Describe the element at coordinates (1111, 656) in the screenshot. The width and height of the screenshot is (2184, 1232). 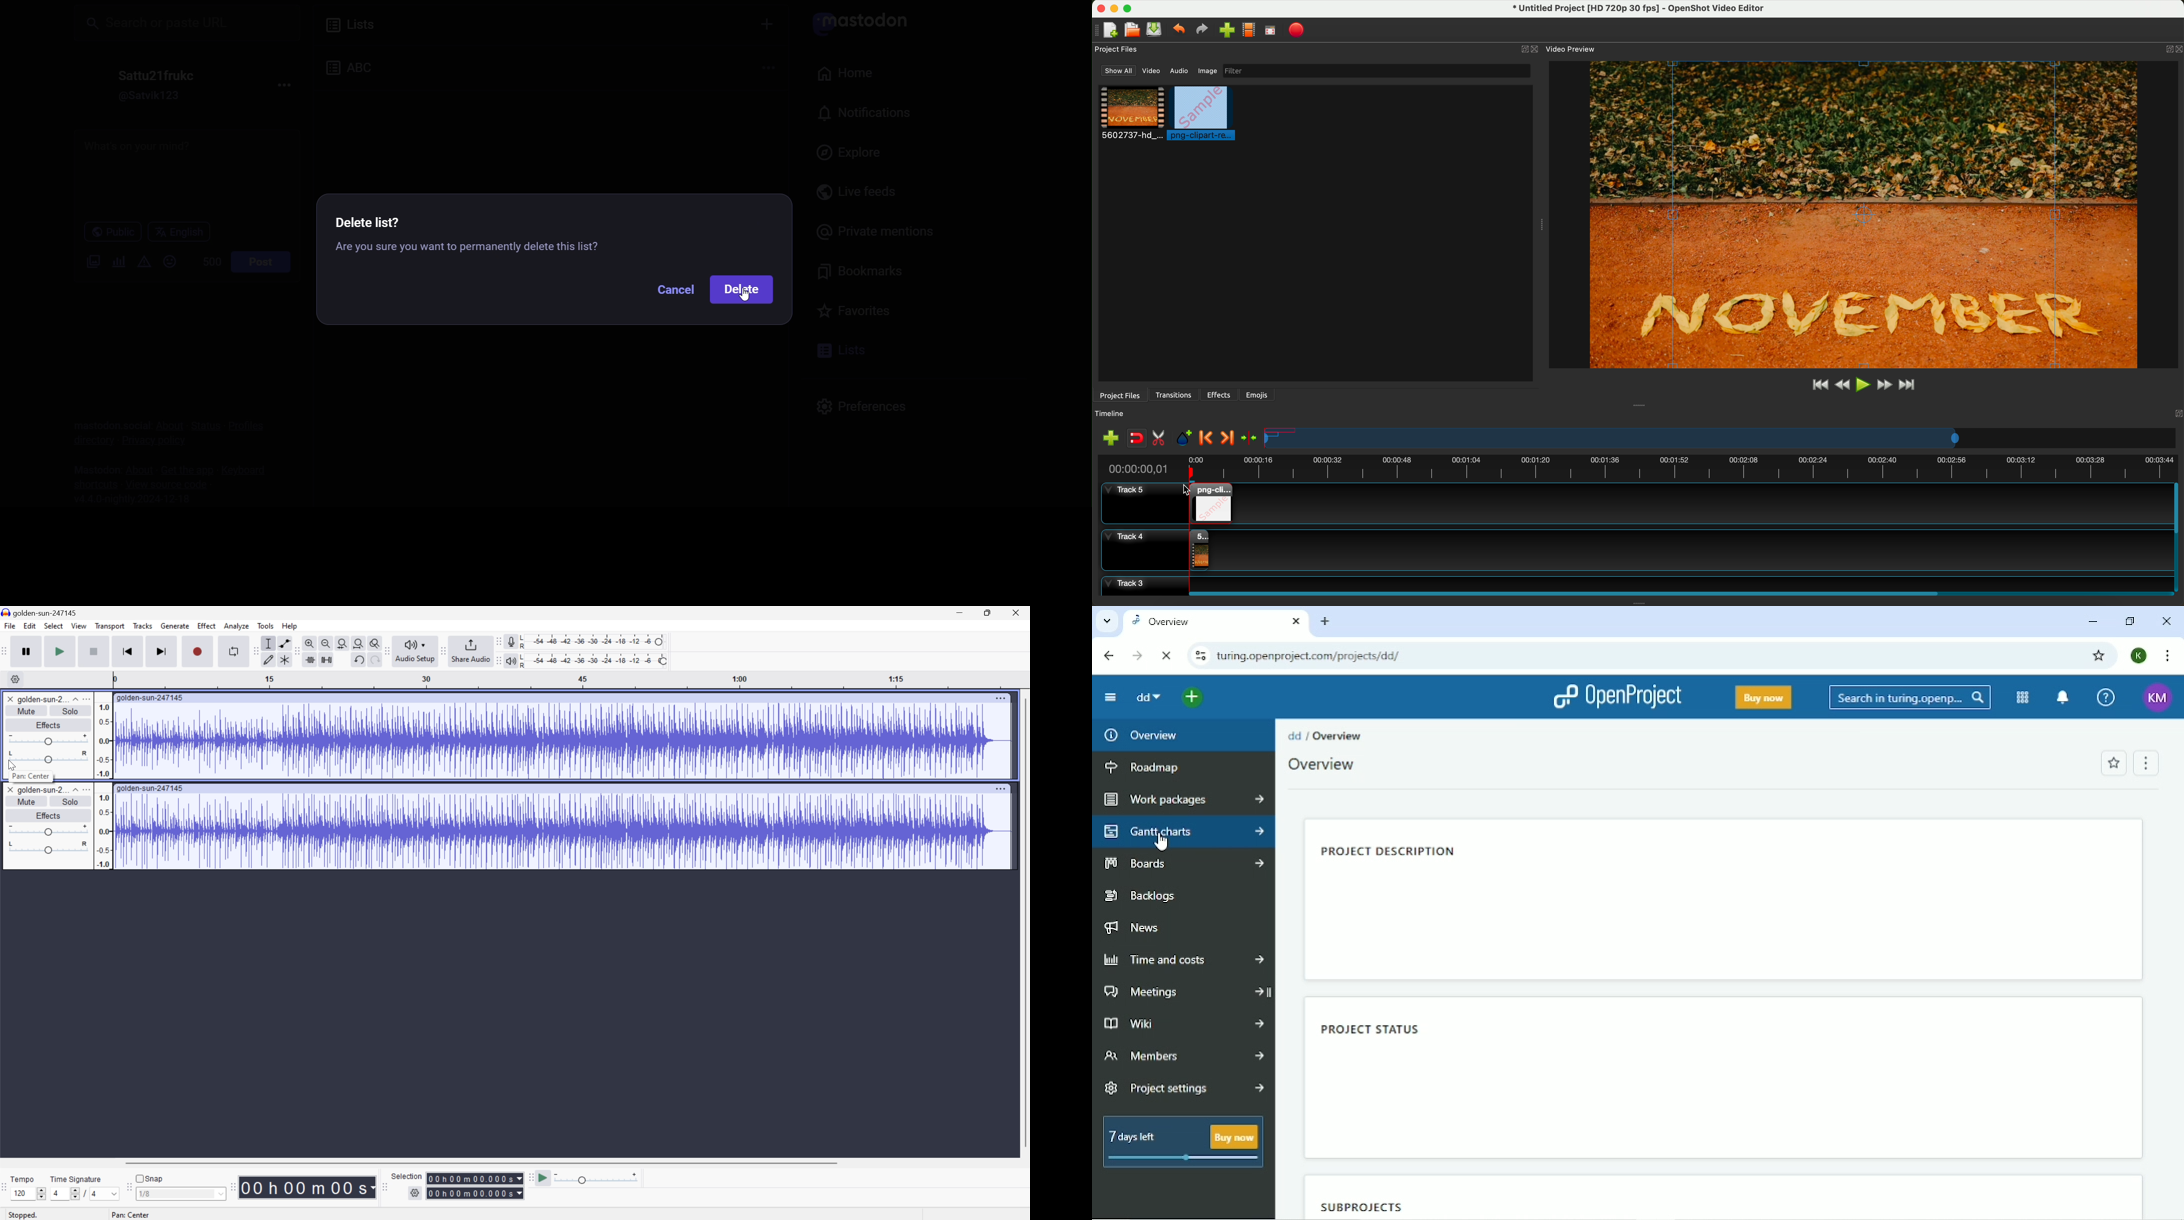
I see `Back` at that location.